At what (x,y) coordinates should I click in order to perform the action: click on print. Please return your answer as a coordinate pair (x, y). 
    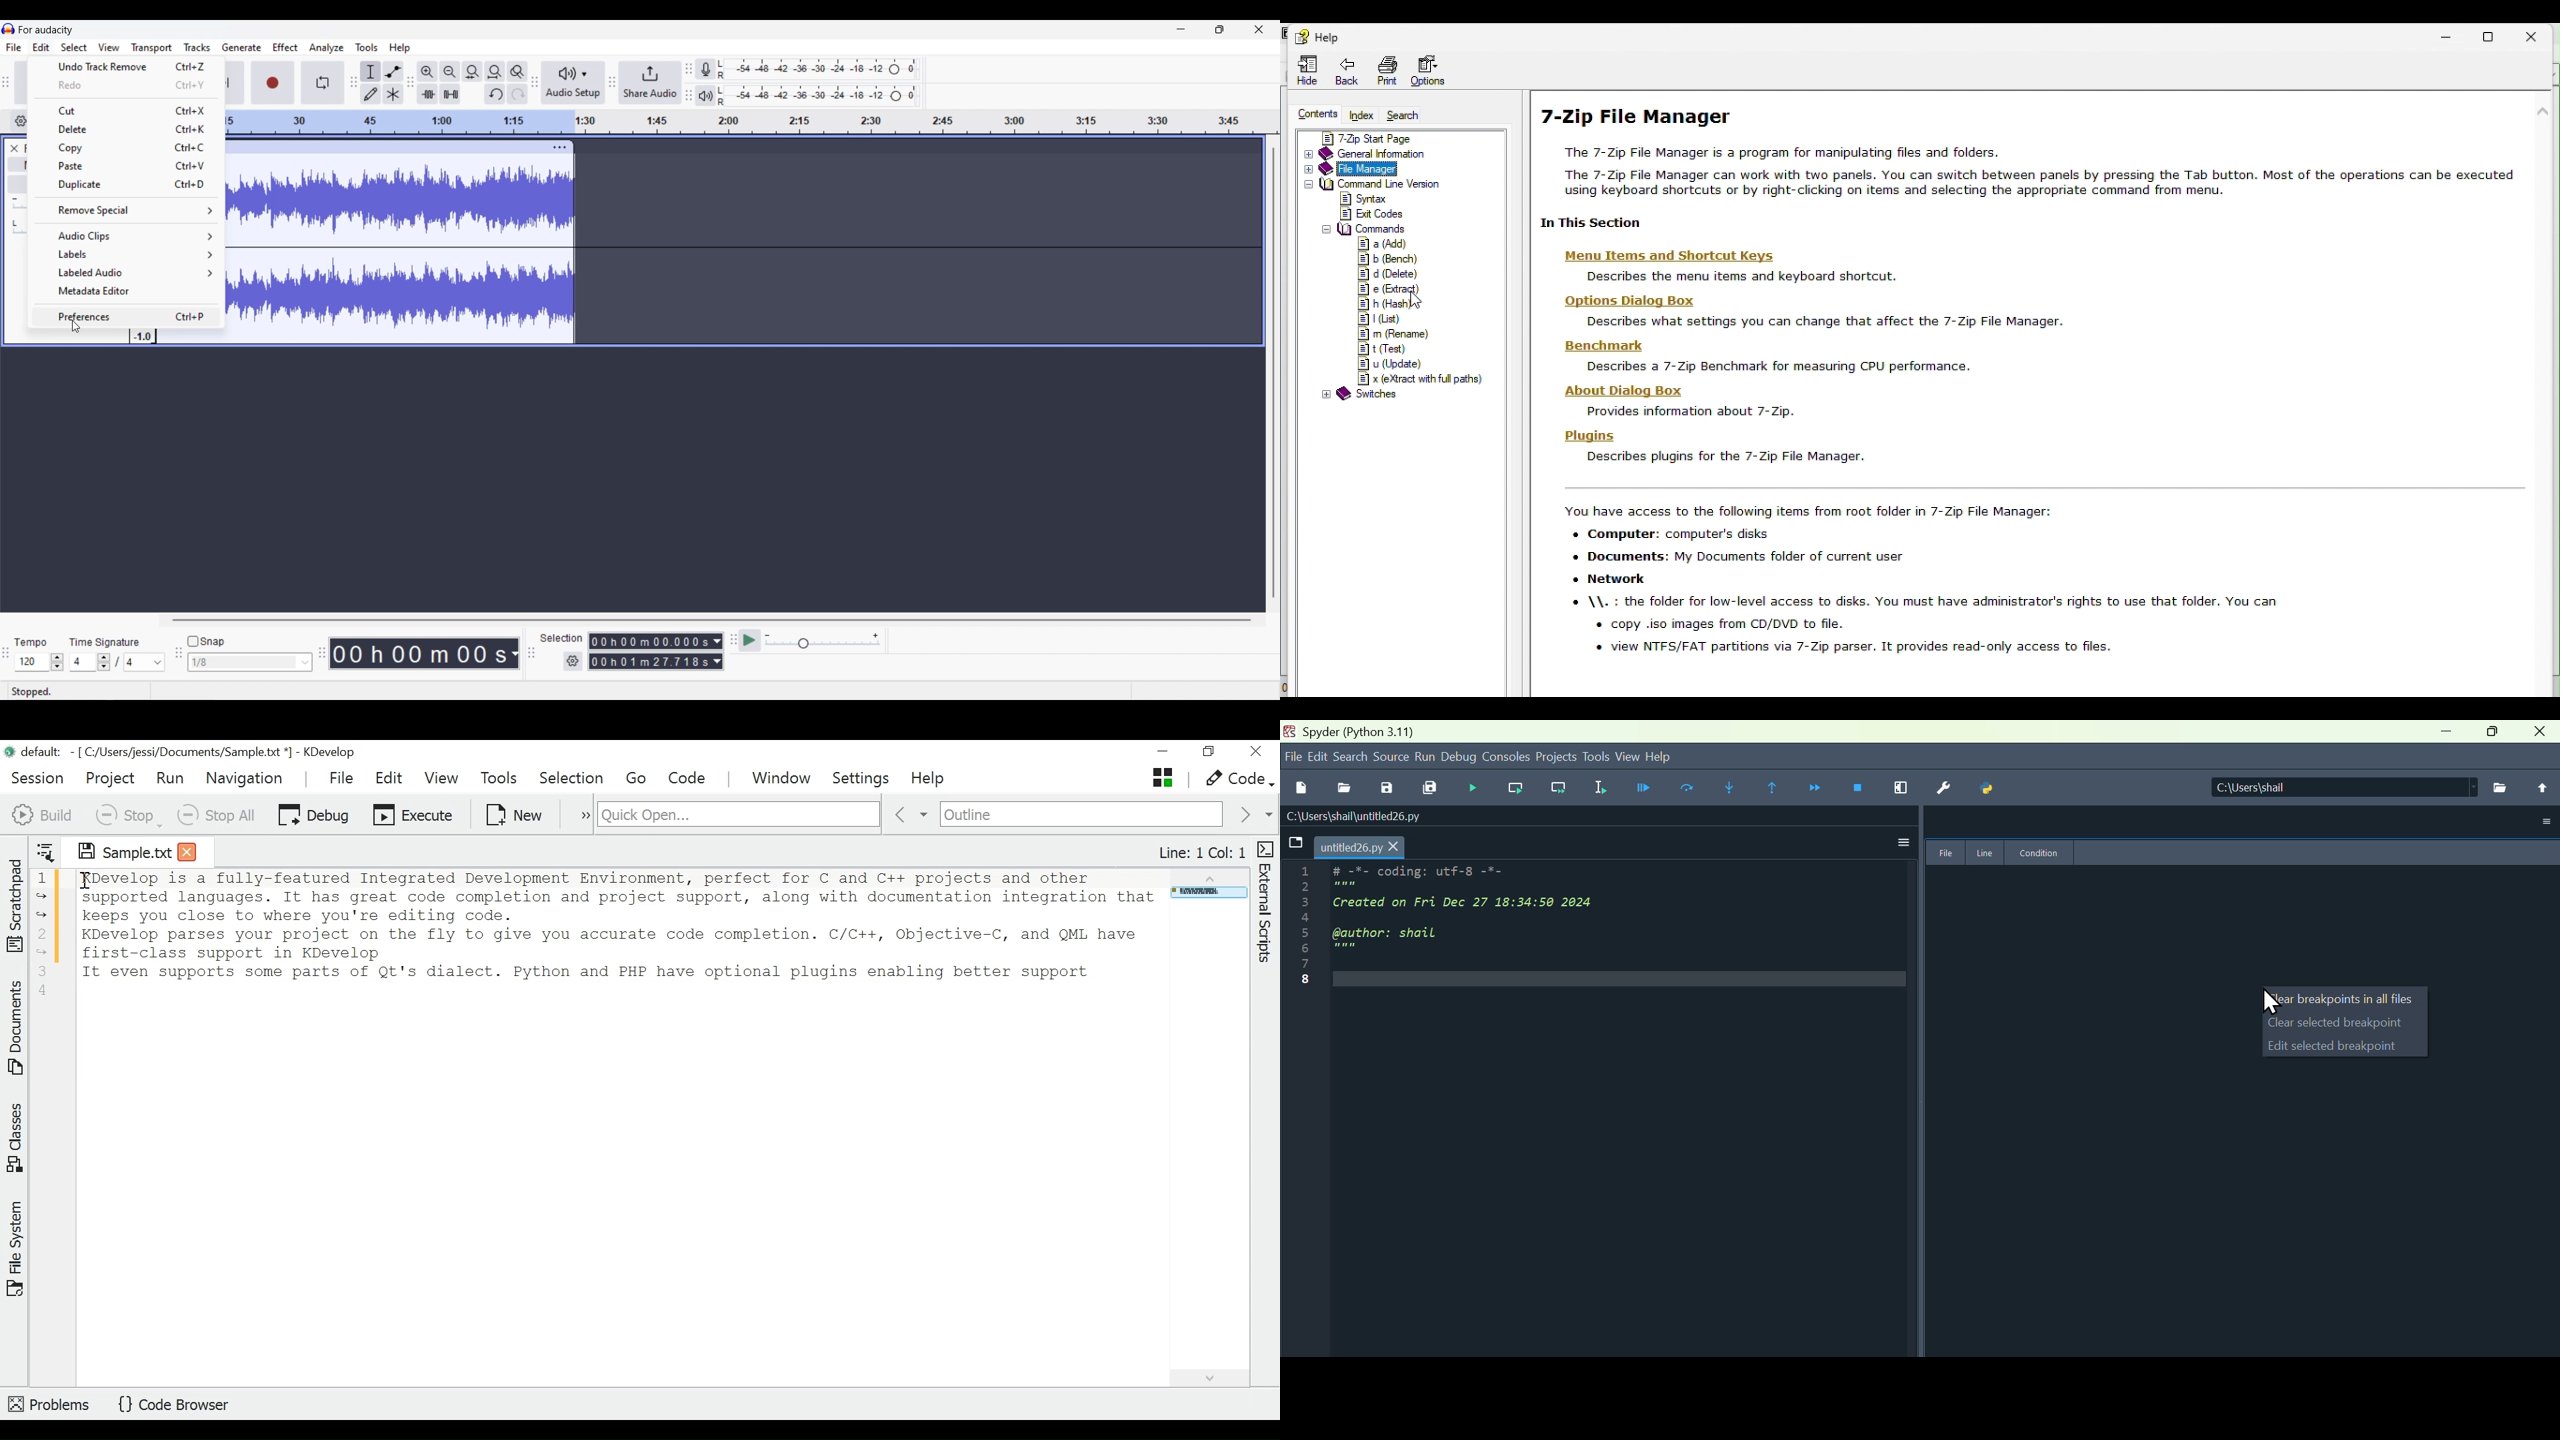
    Looking at the image, I should click on (1387, 70).